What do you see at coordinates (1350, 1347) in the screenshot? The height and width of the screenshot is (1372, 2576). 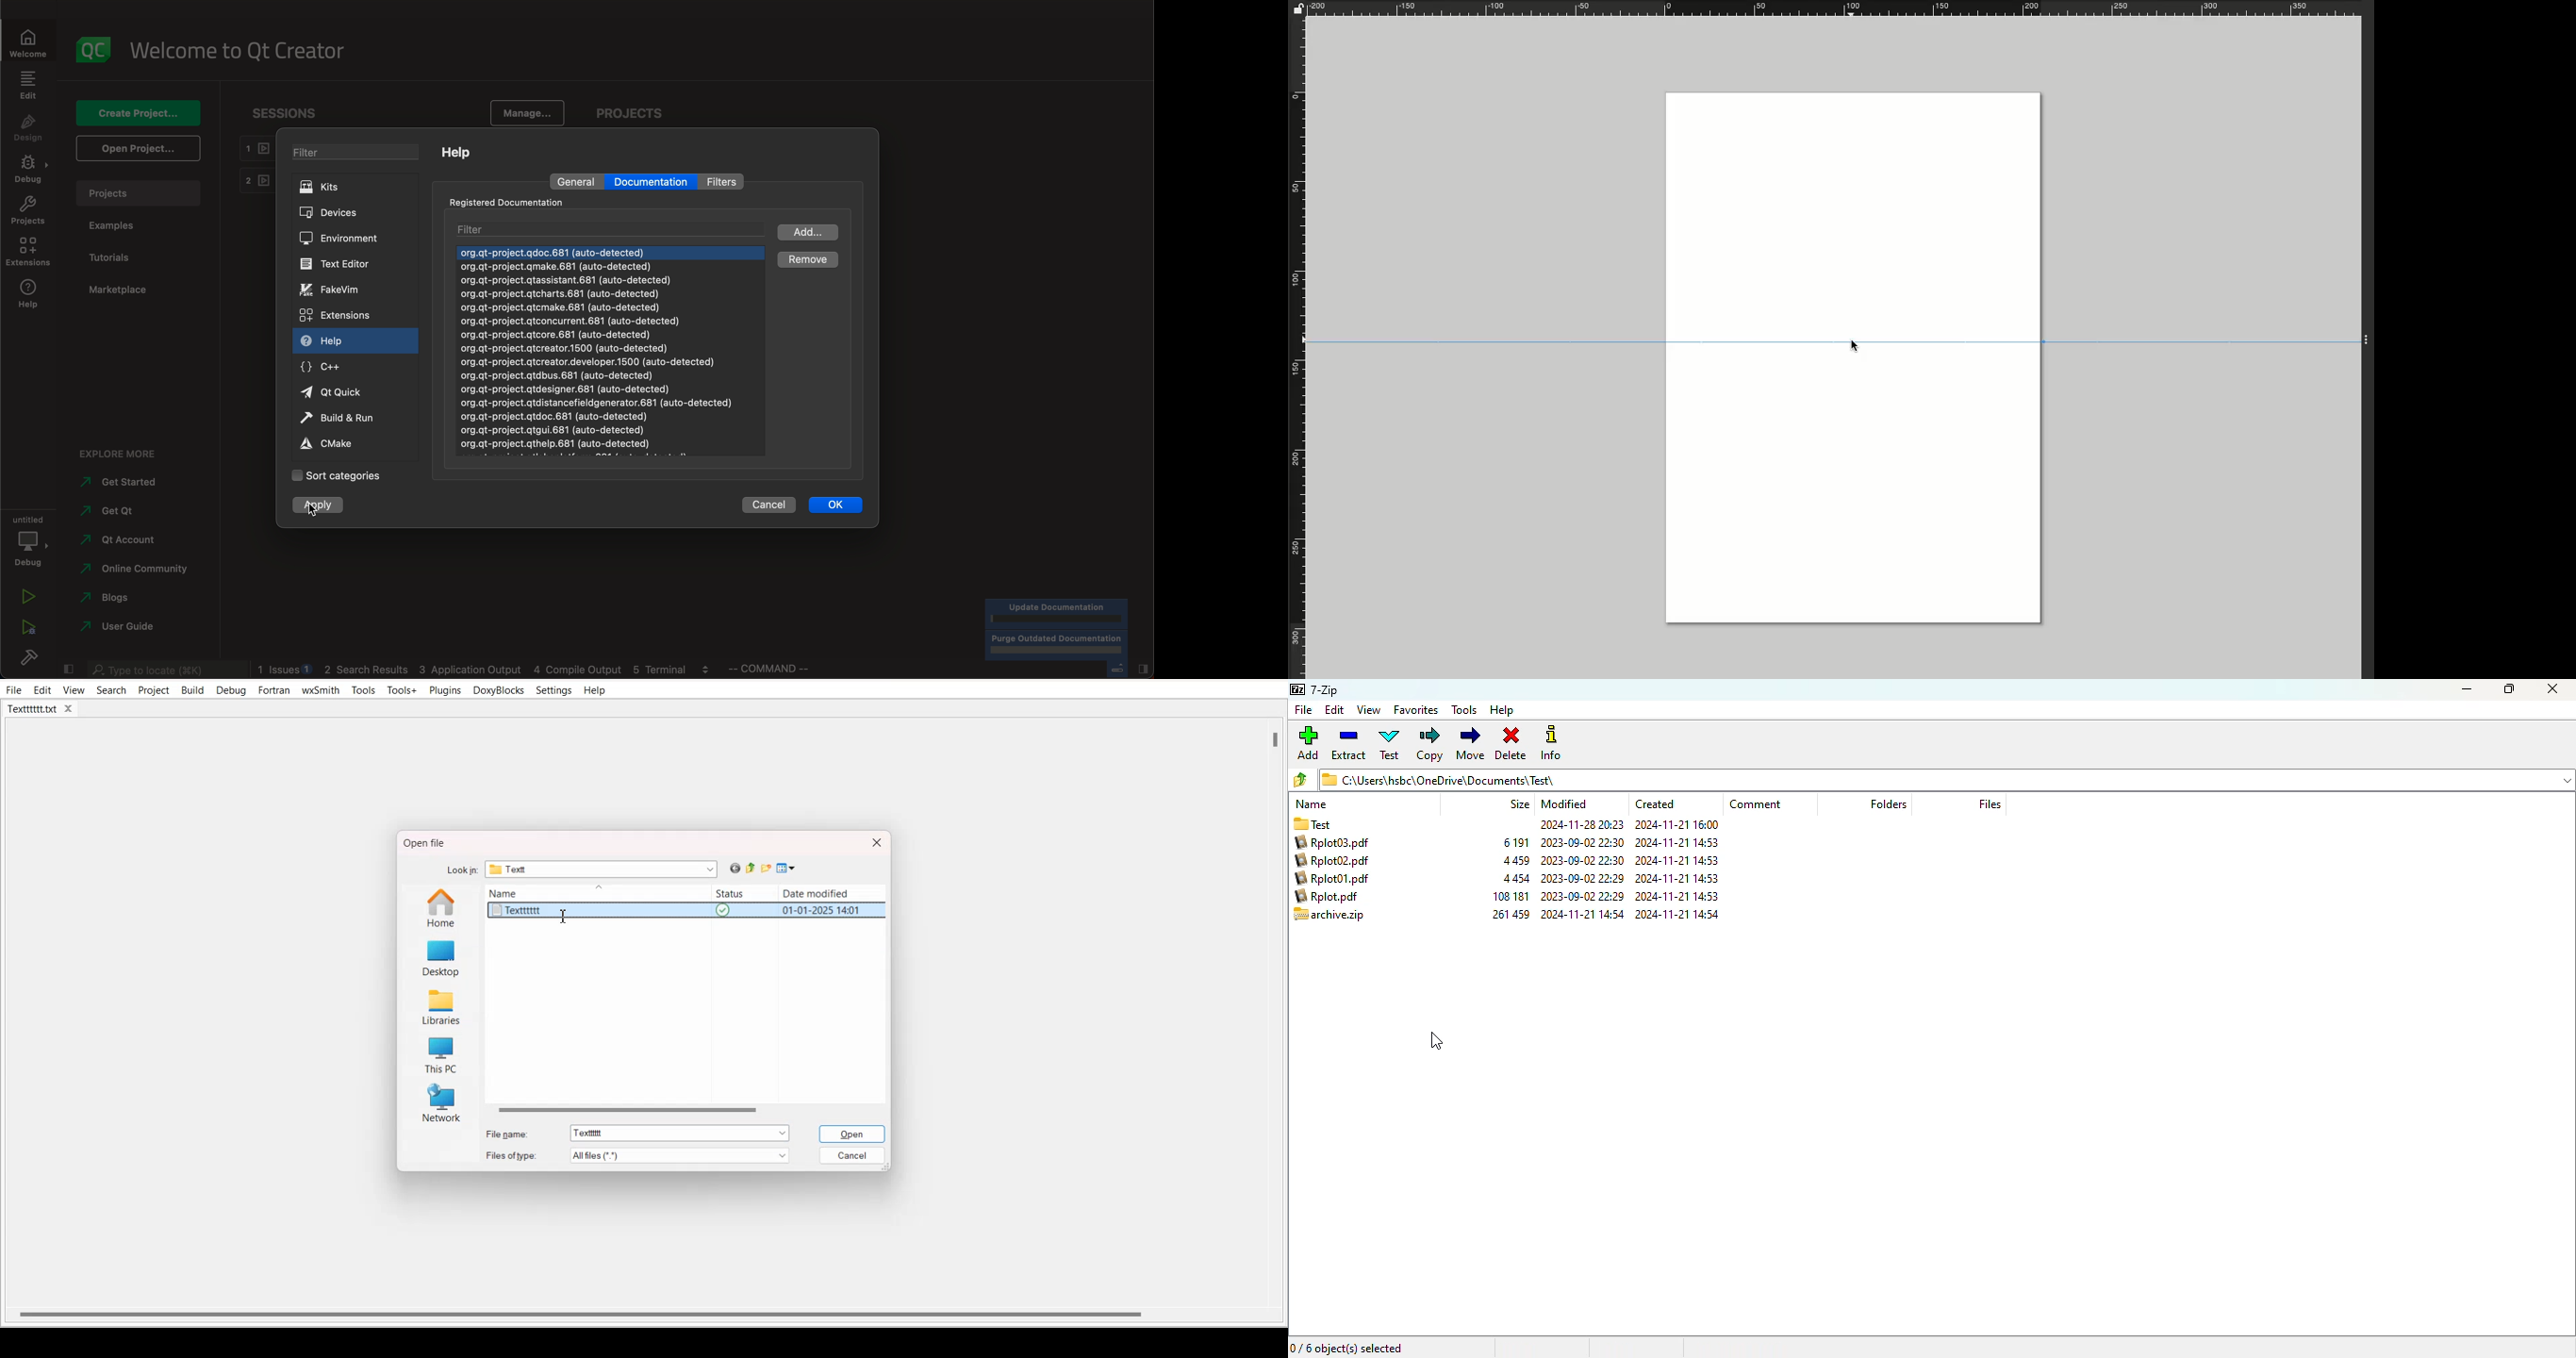 I see `0/6 object(s) selected` at bounding box center [1350, 1347].